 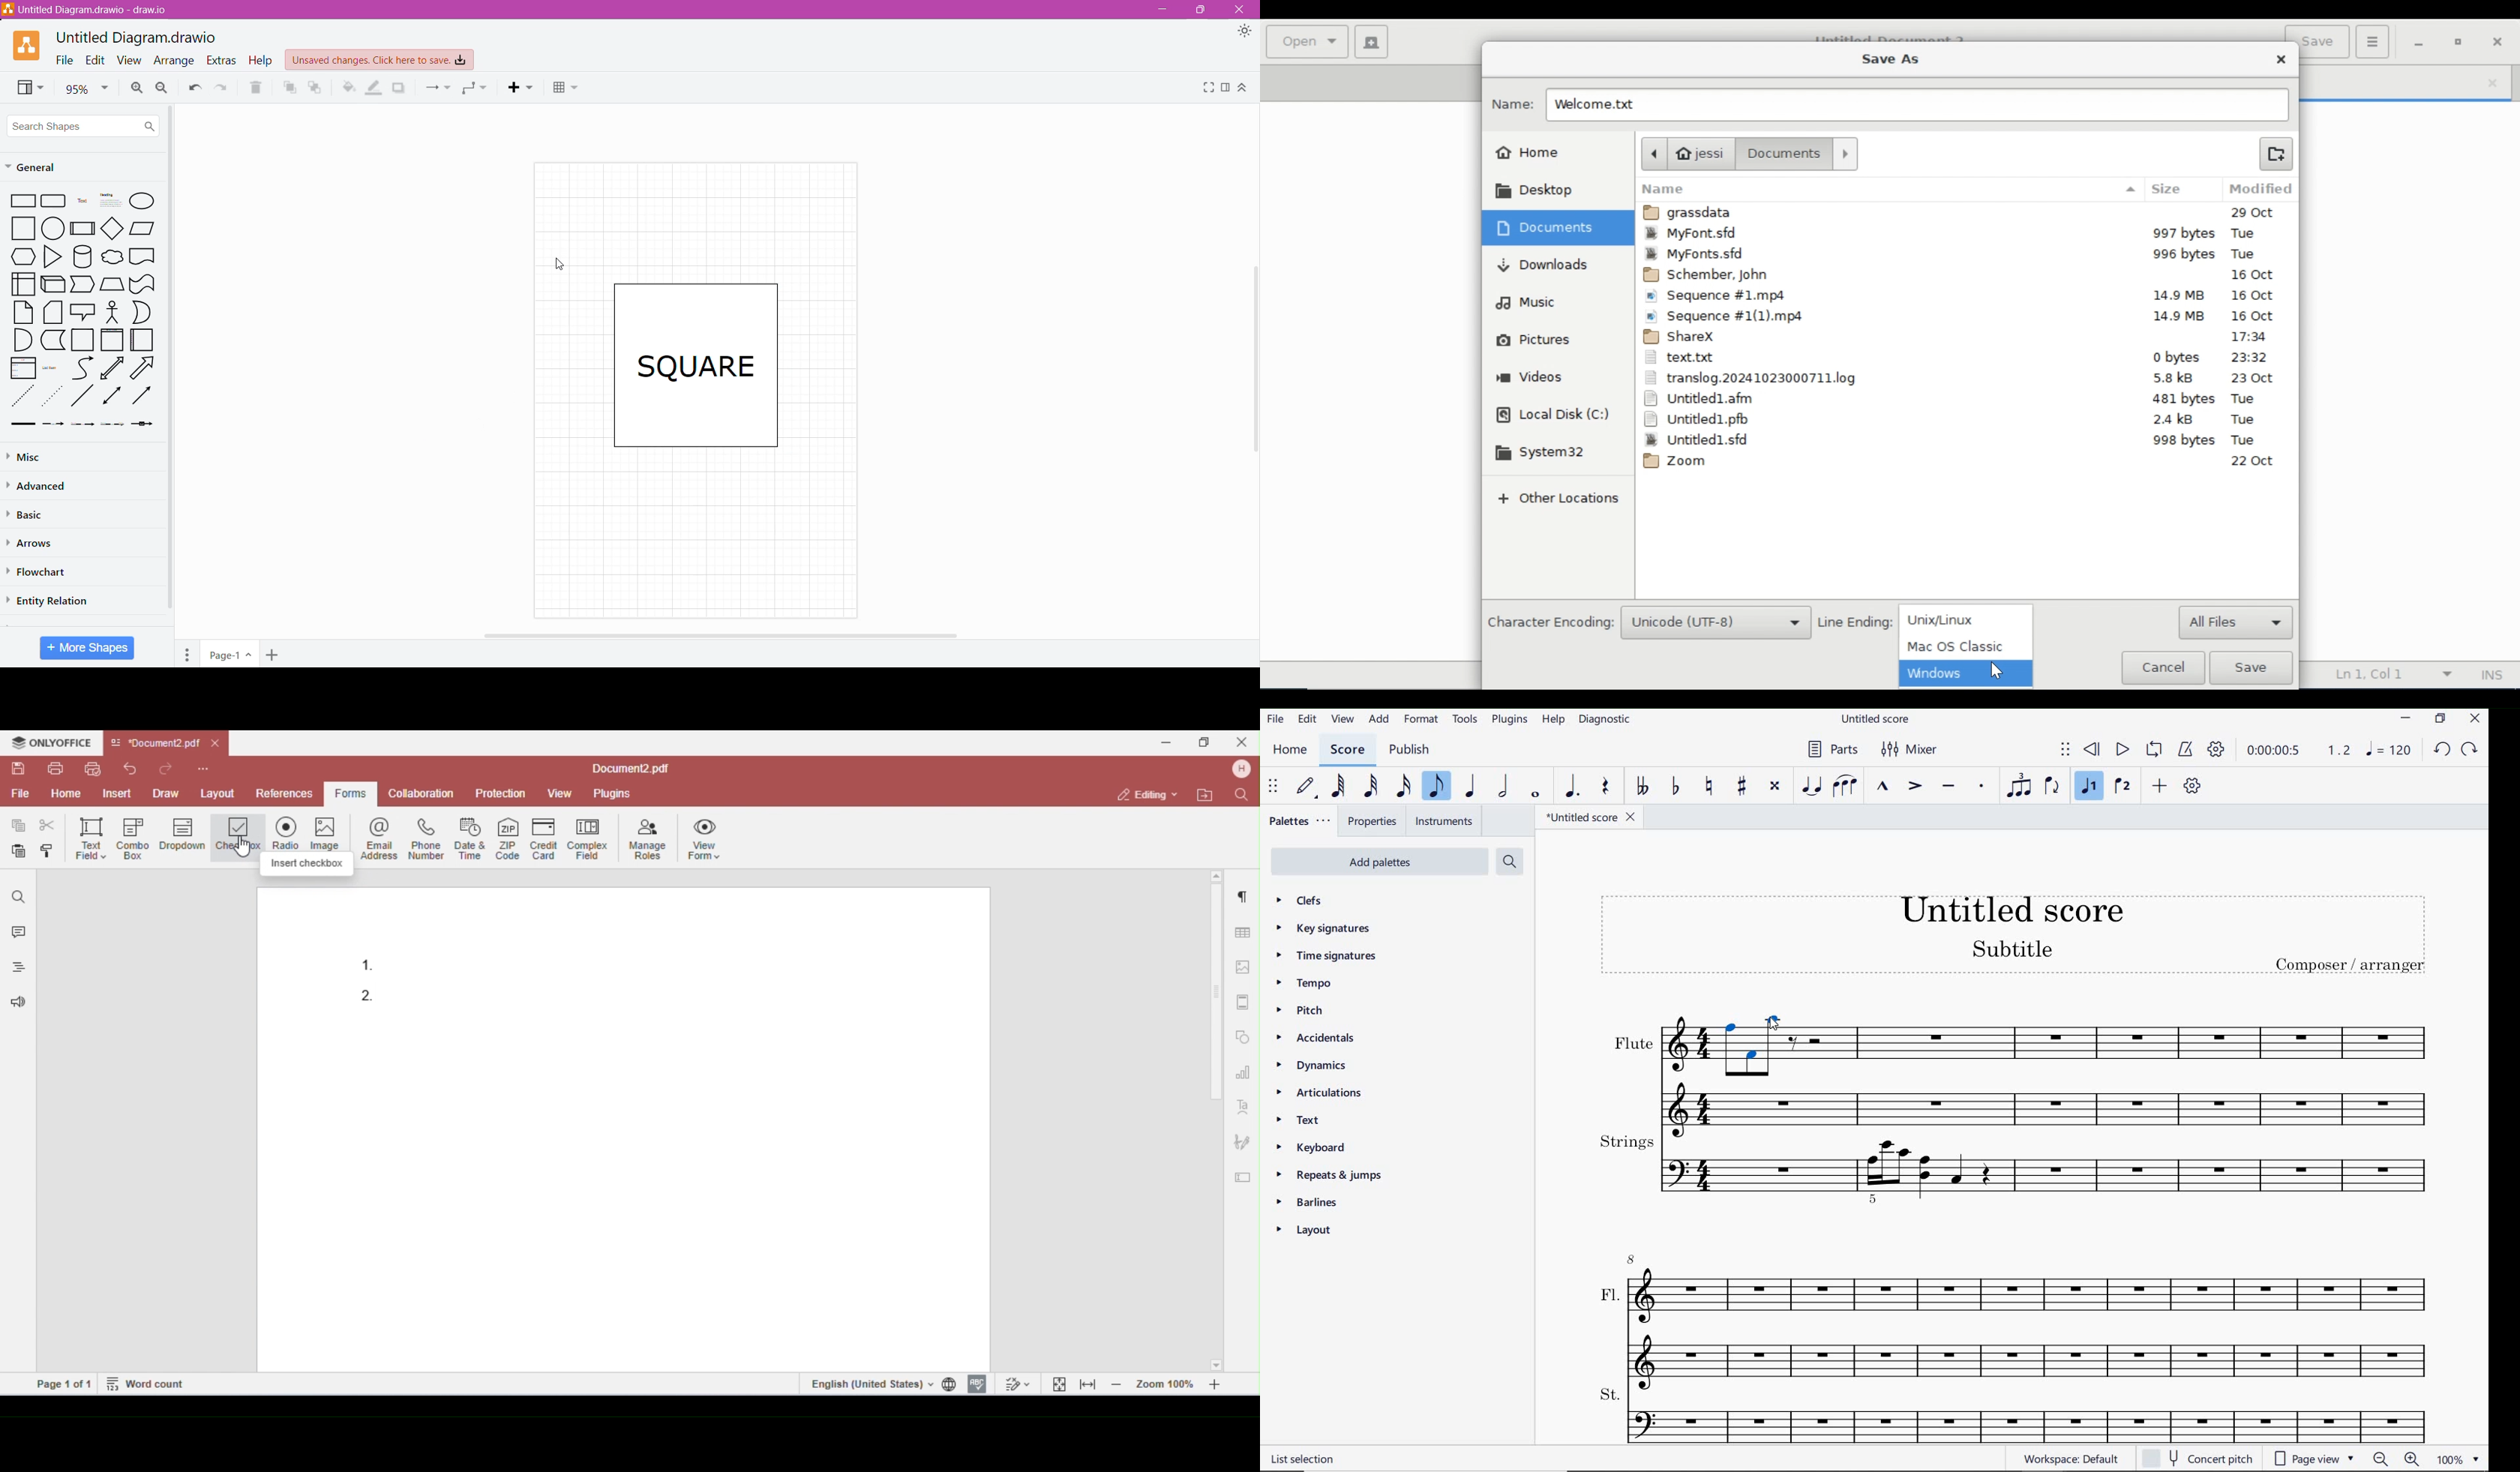 I want to click on Quarter Circle, so click(x=18, y=341).